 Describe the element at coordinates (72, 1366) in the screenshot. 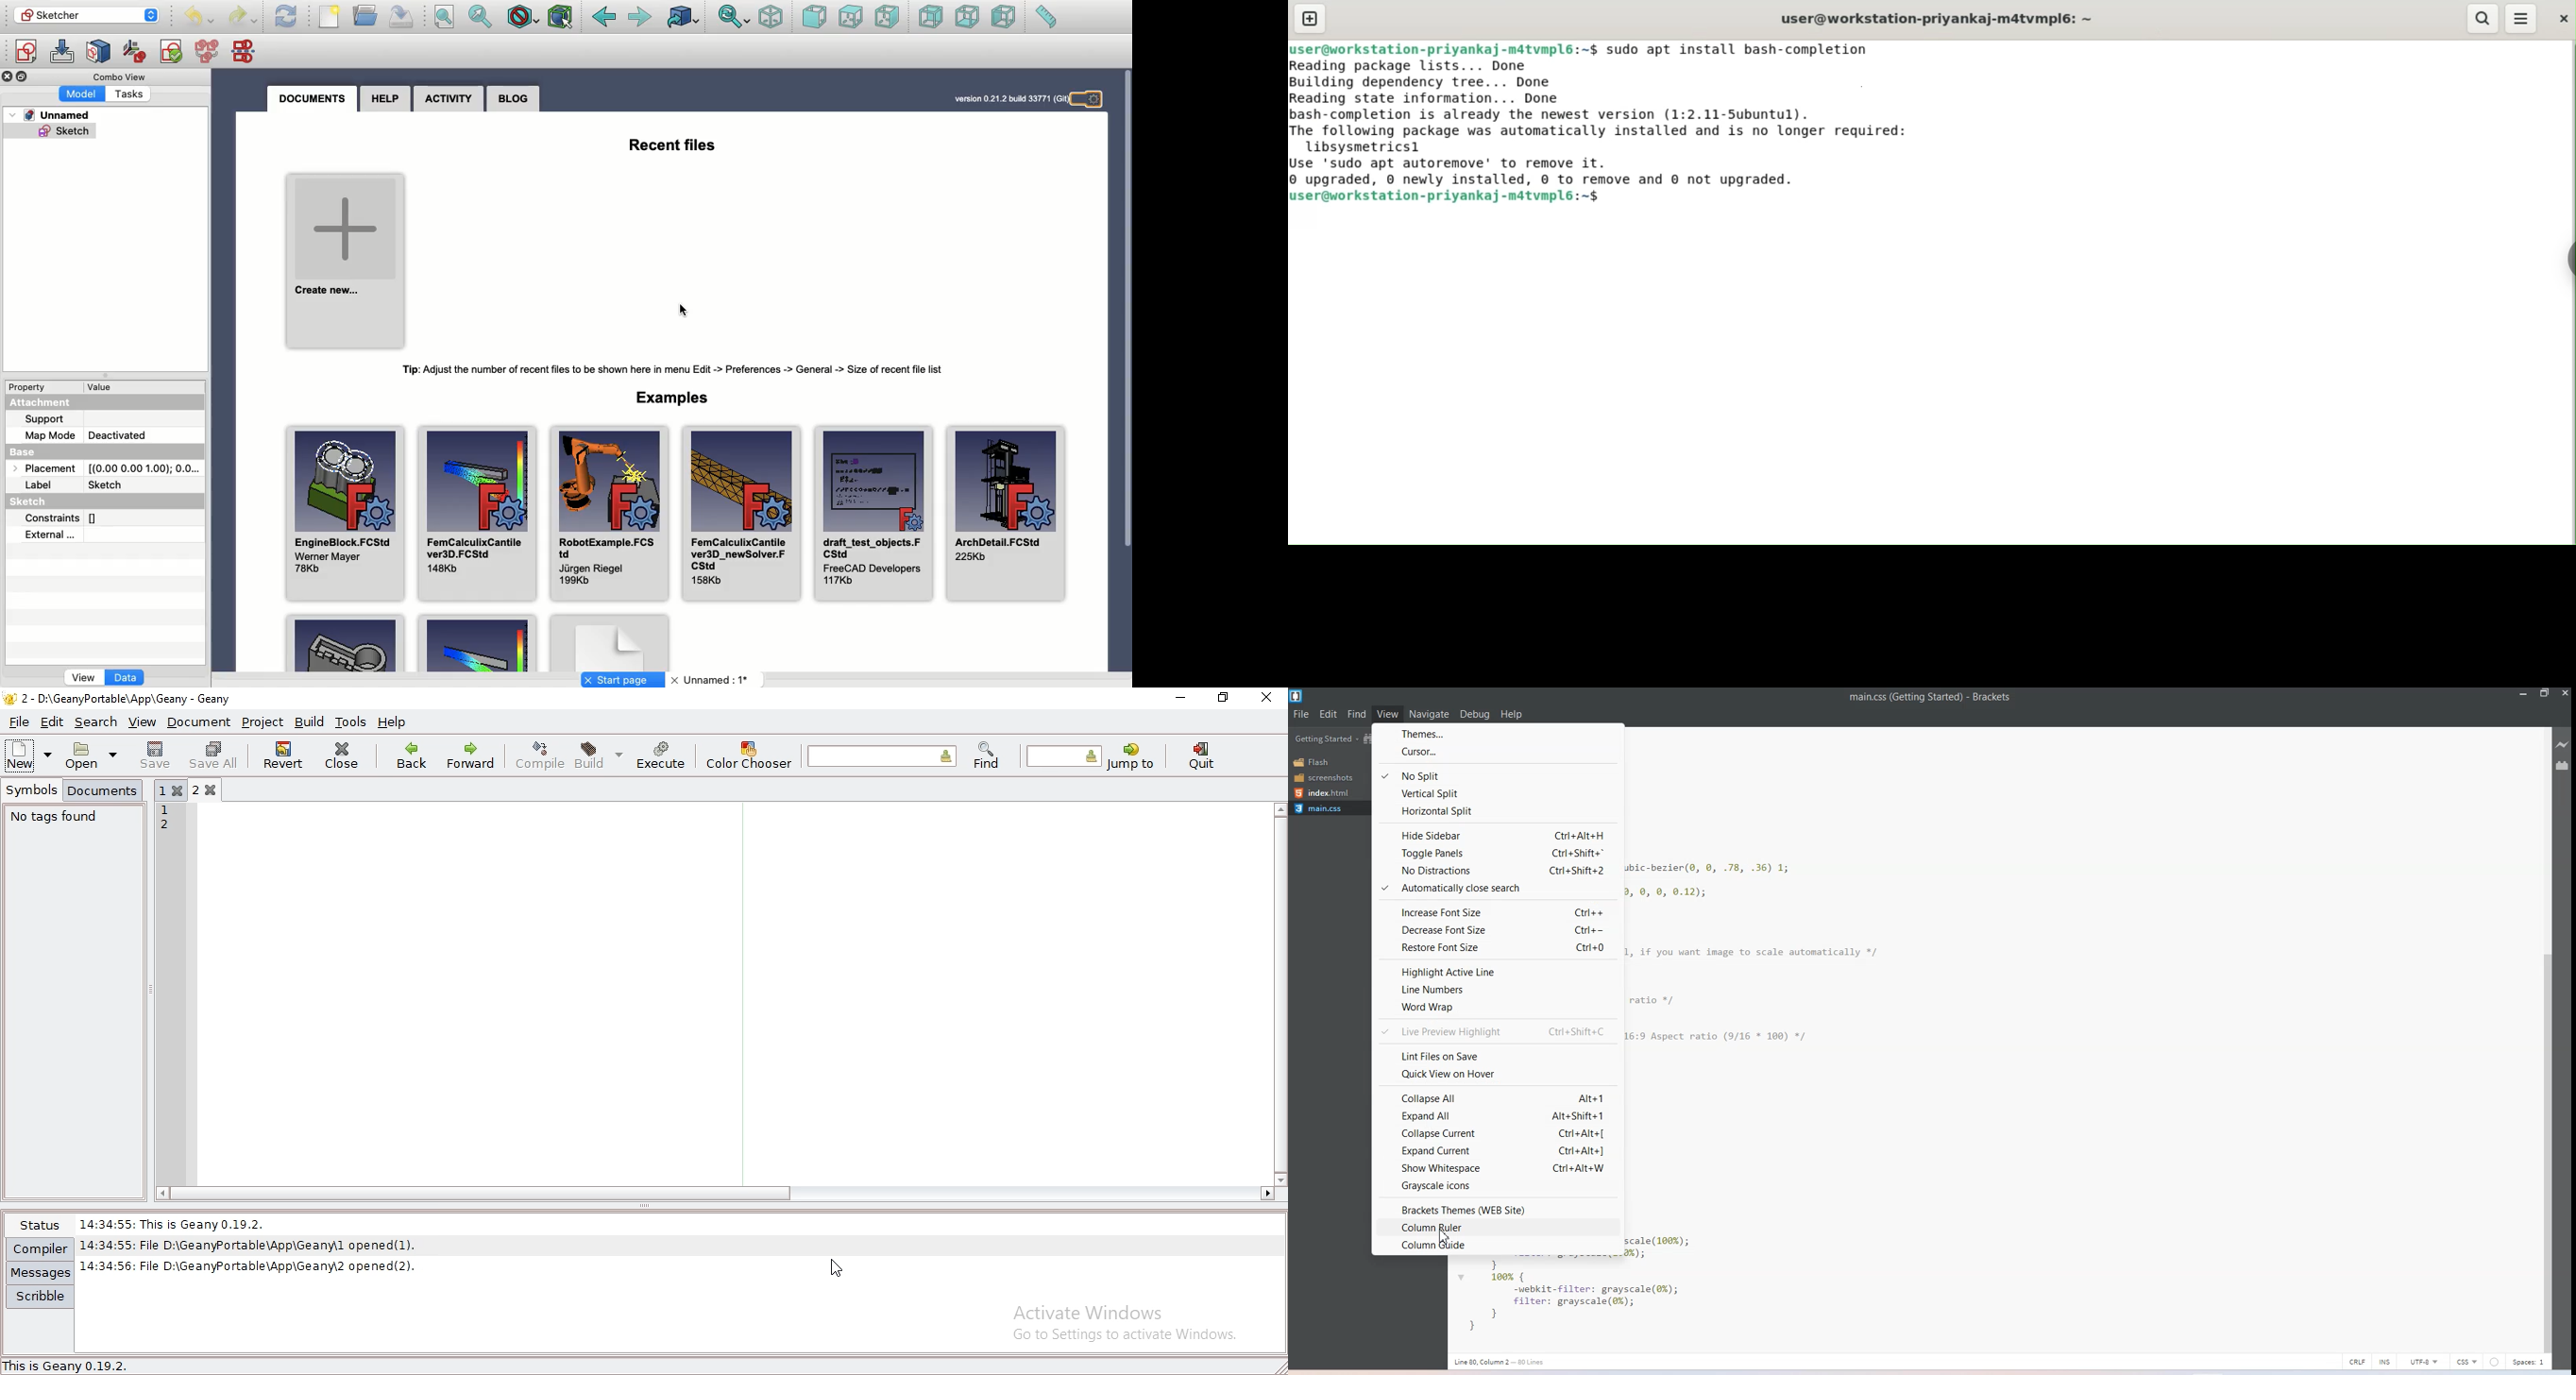

I see `This is Geany 0.19.2` at that location.